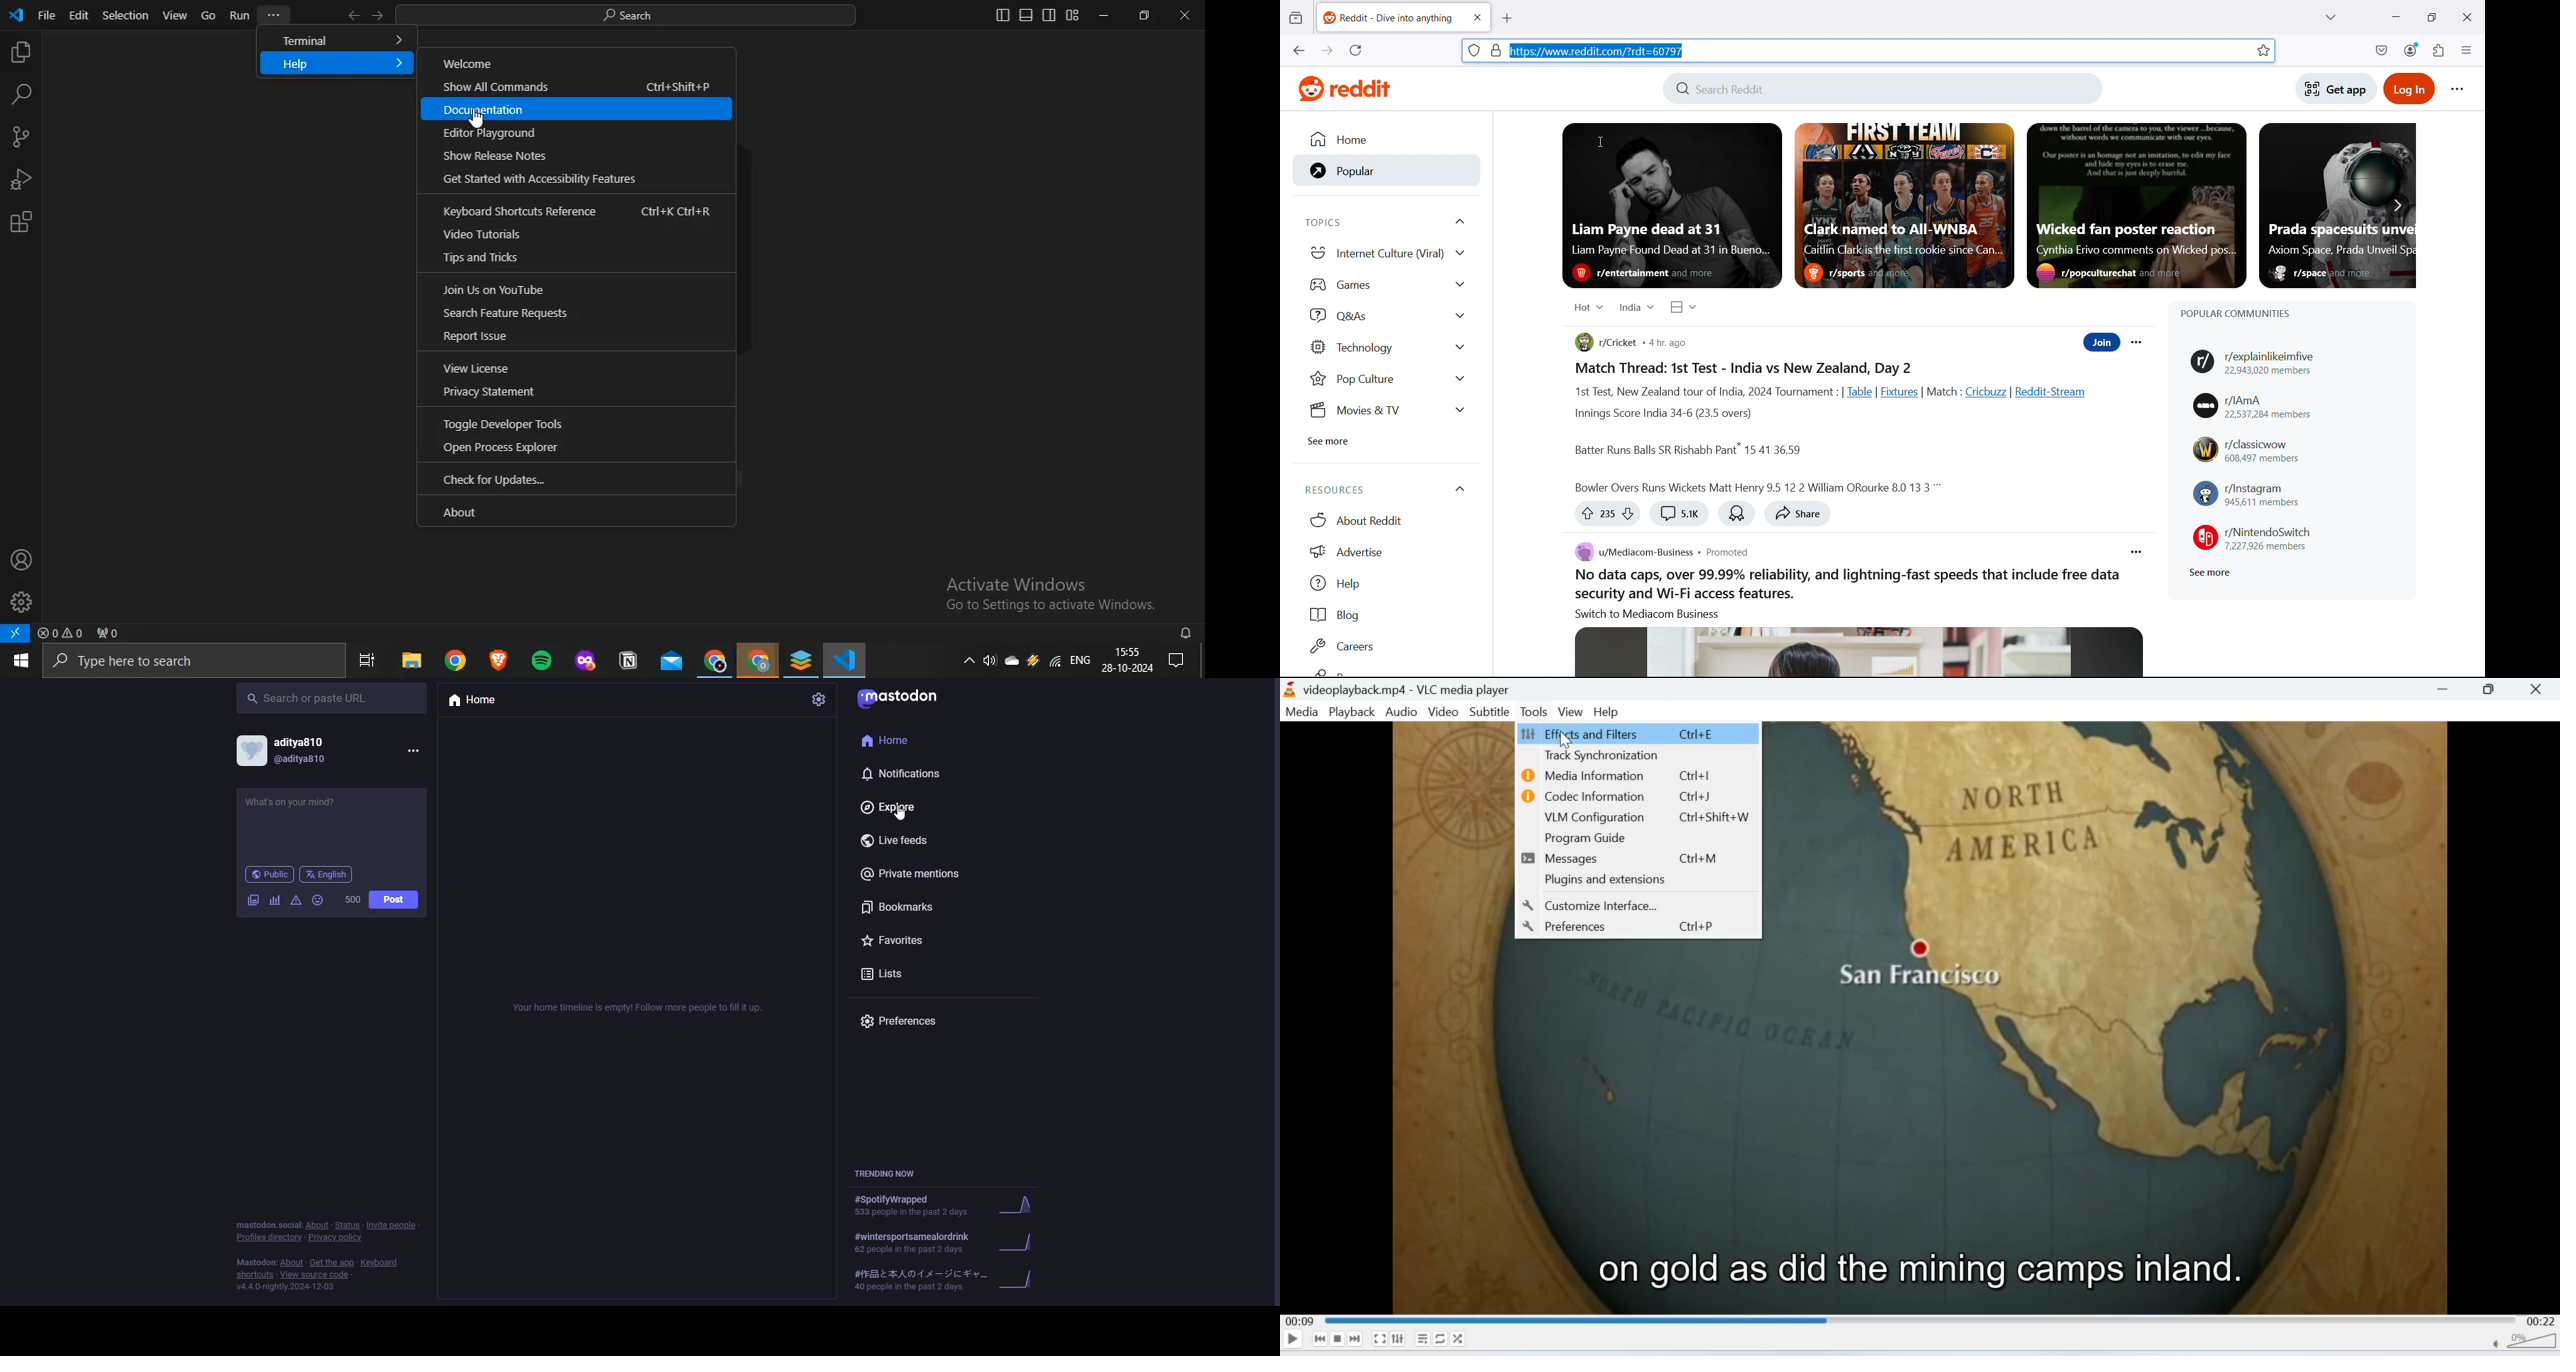  What do you see at coordinates (1477, 17) in the screenshot?
I see `close tab` at bounding box center [1477, 17].